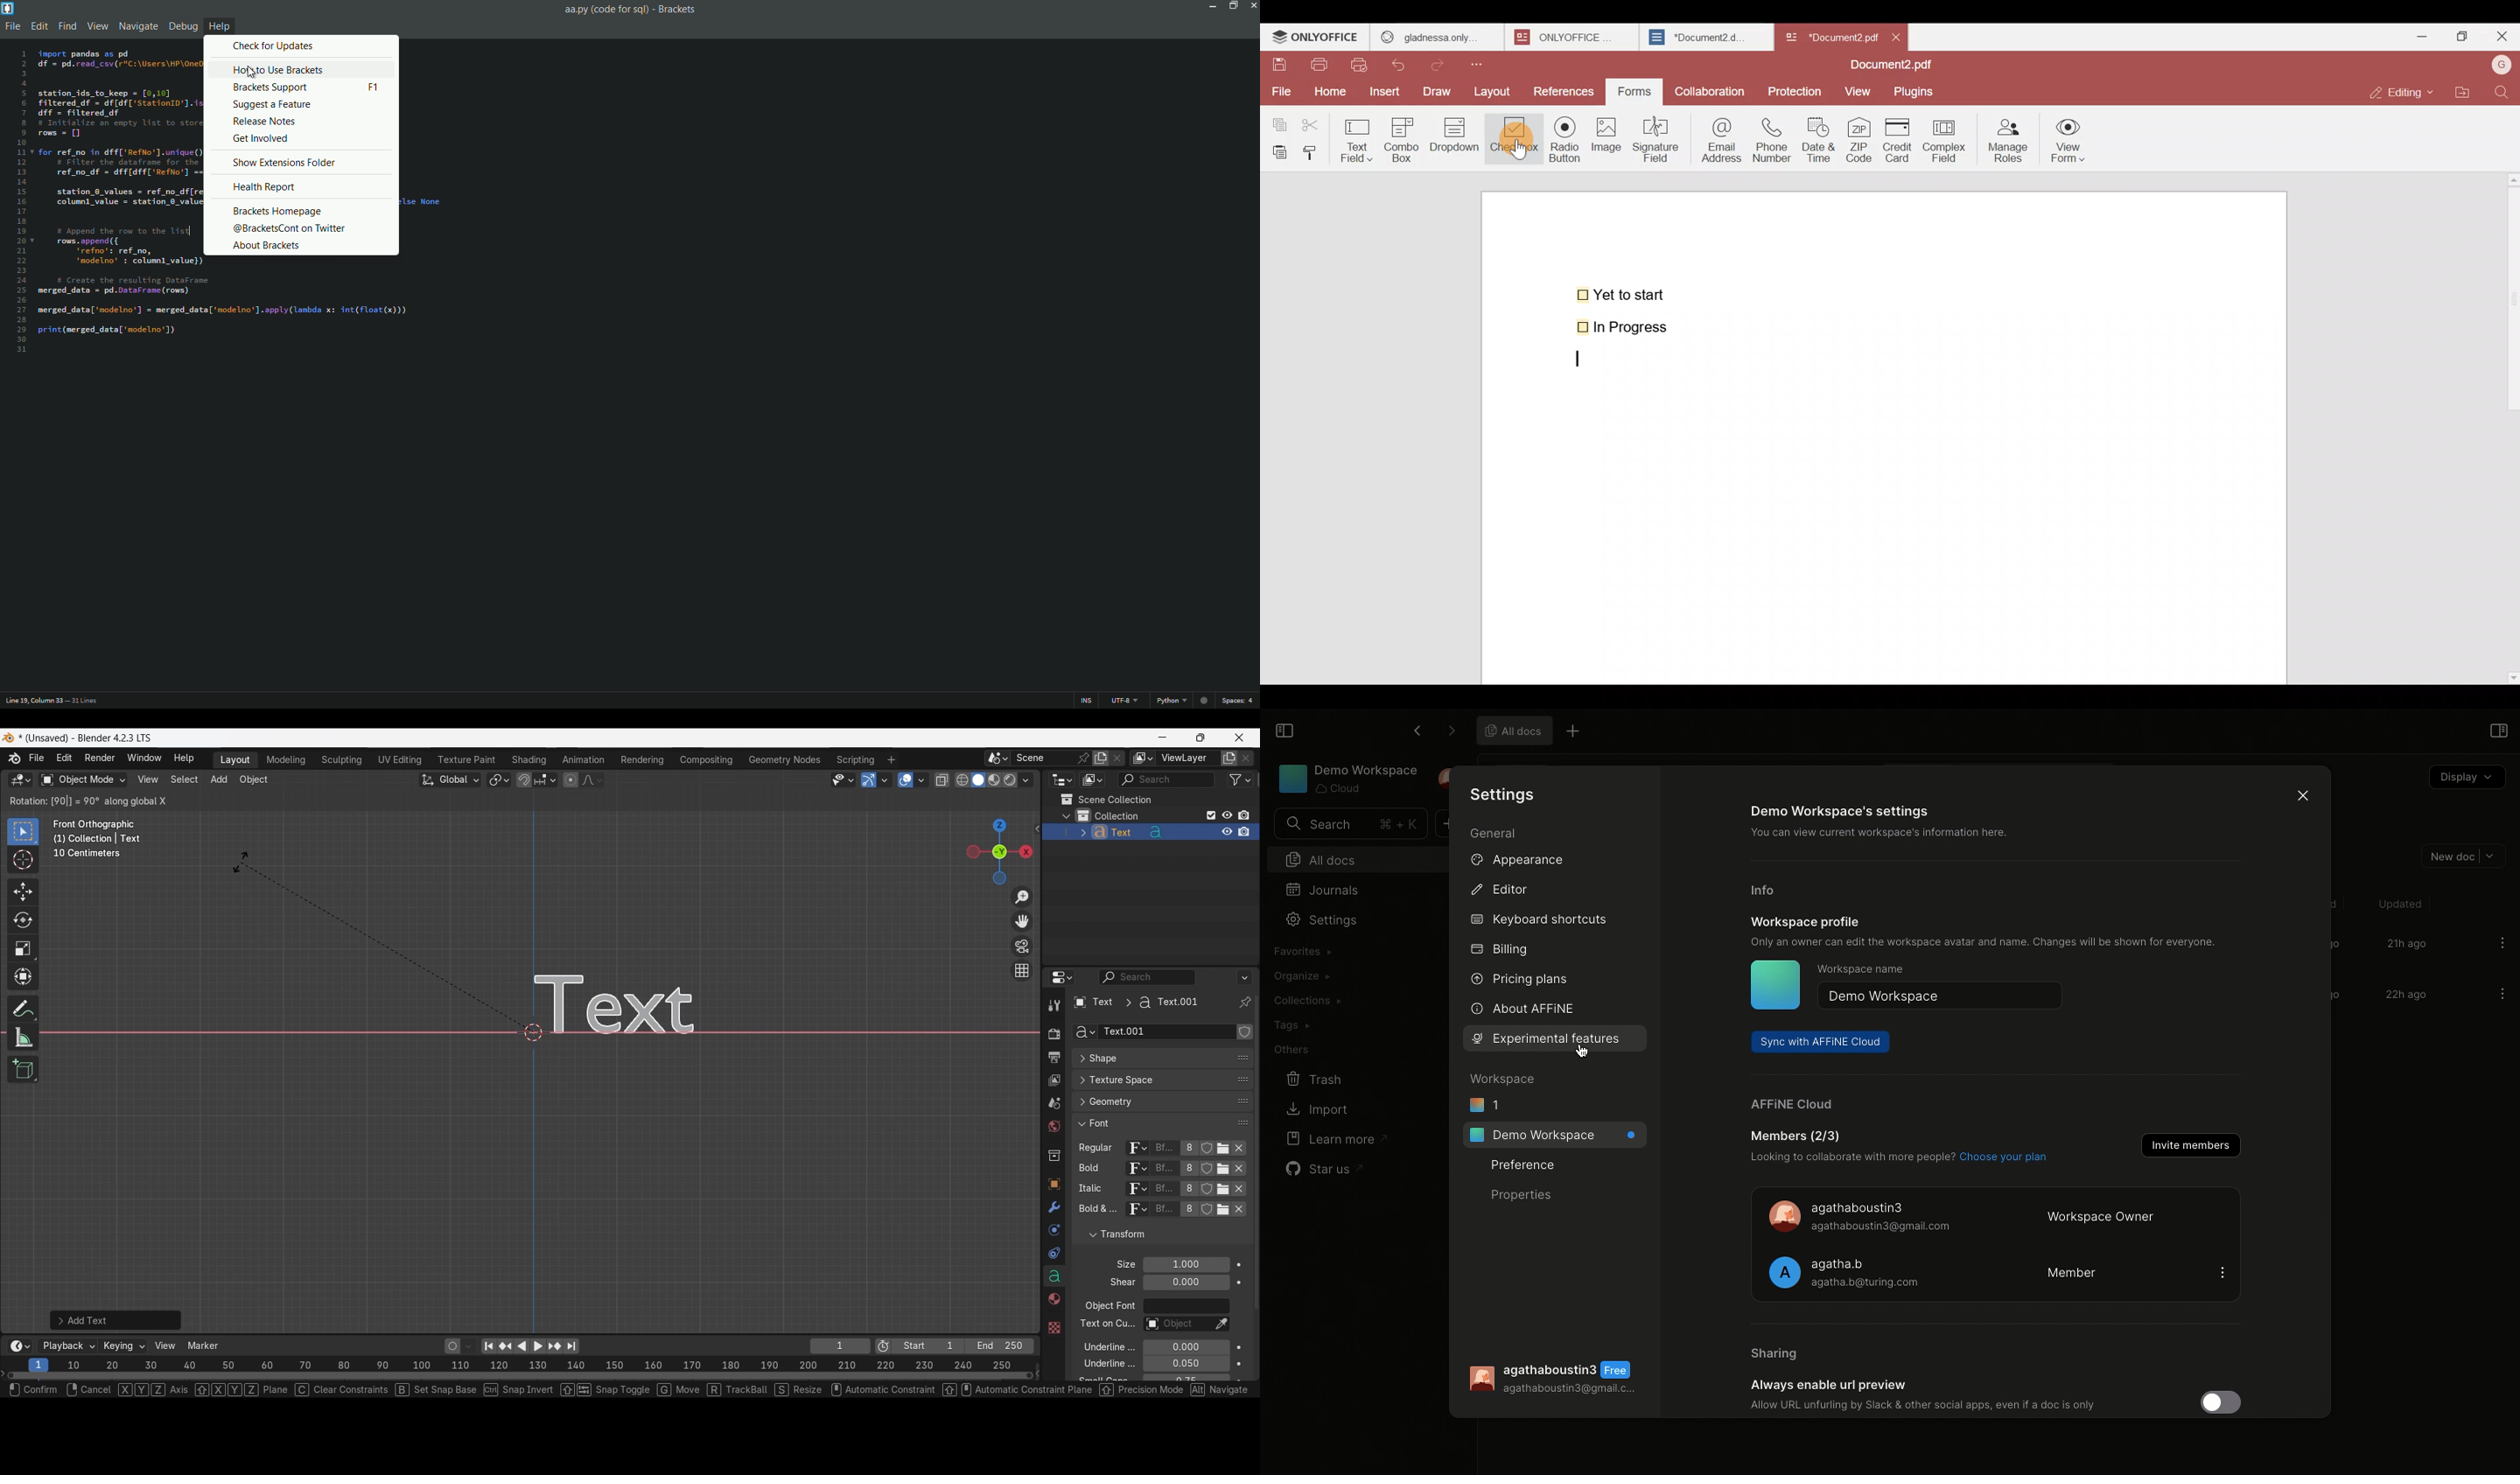 The image size is (2520, 1484). What do you see at coordinates (24, 892) in the screenshot?
I see `Move` at bounding box center [24, 892].